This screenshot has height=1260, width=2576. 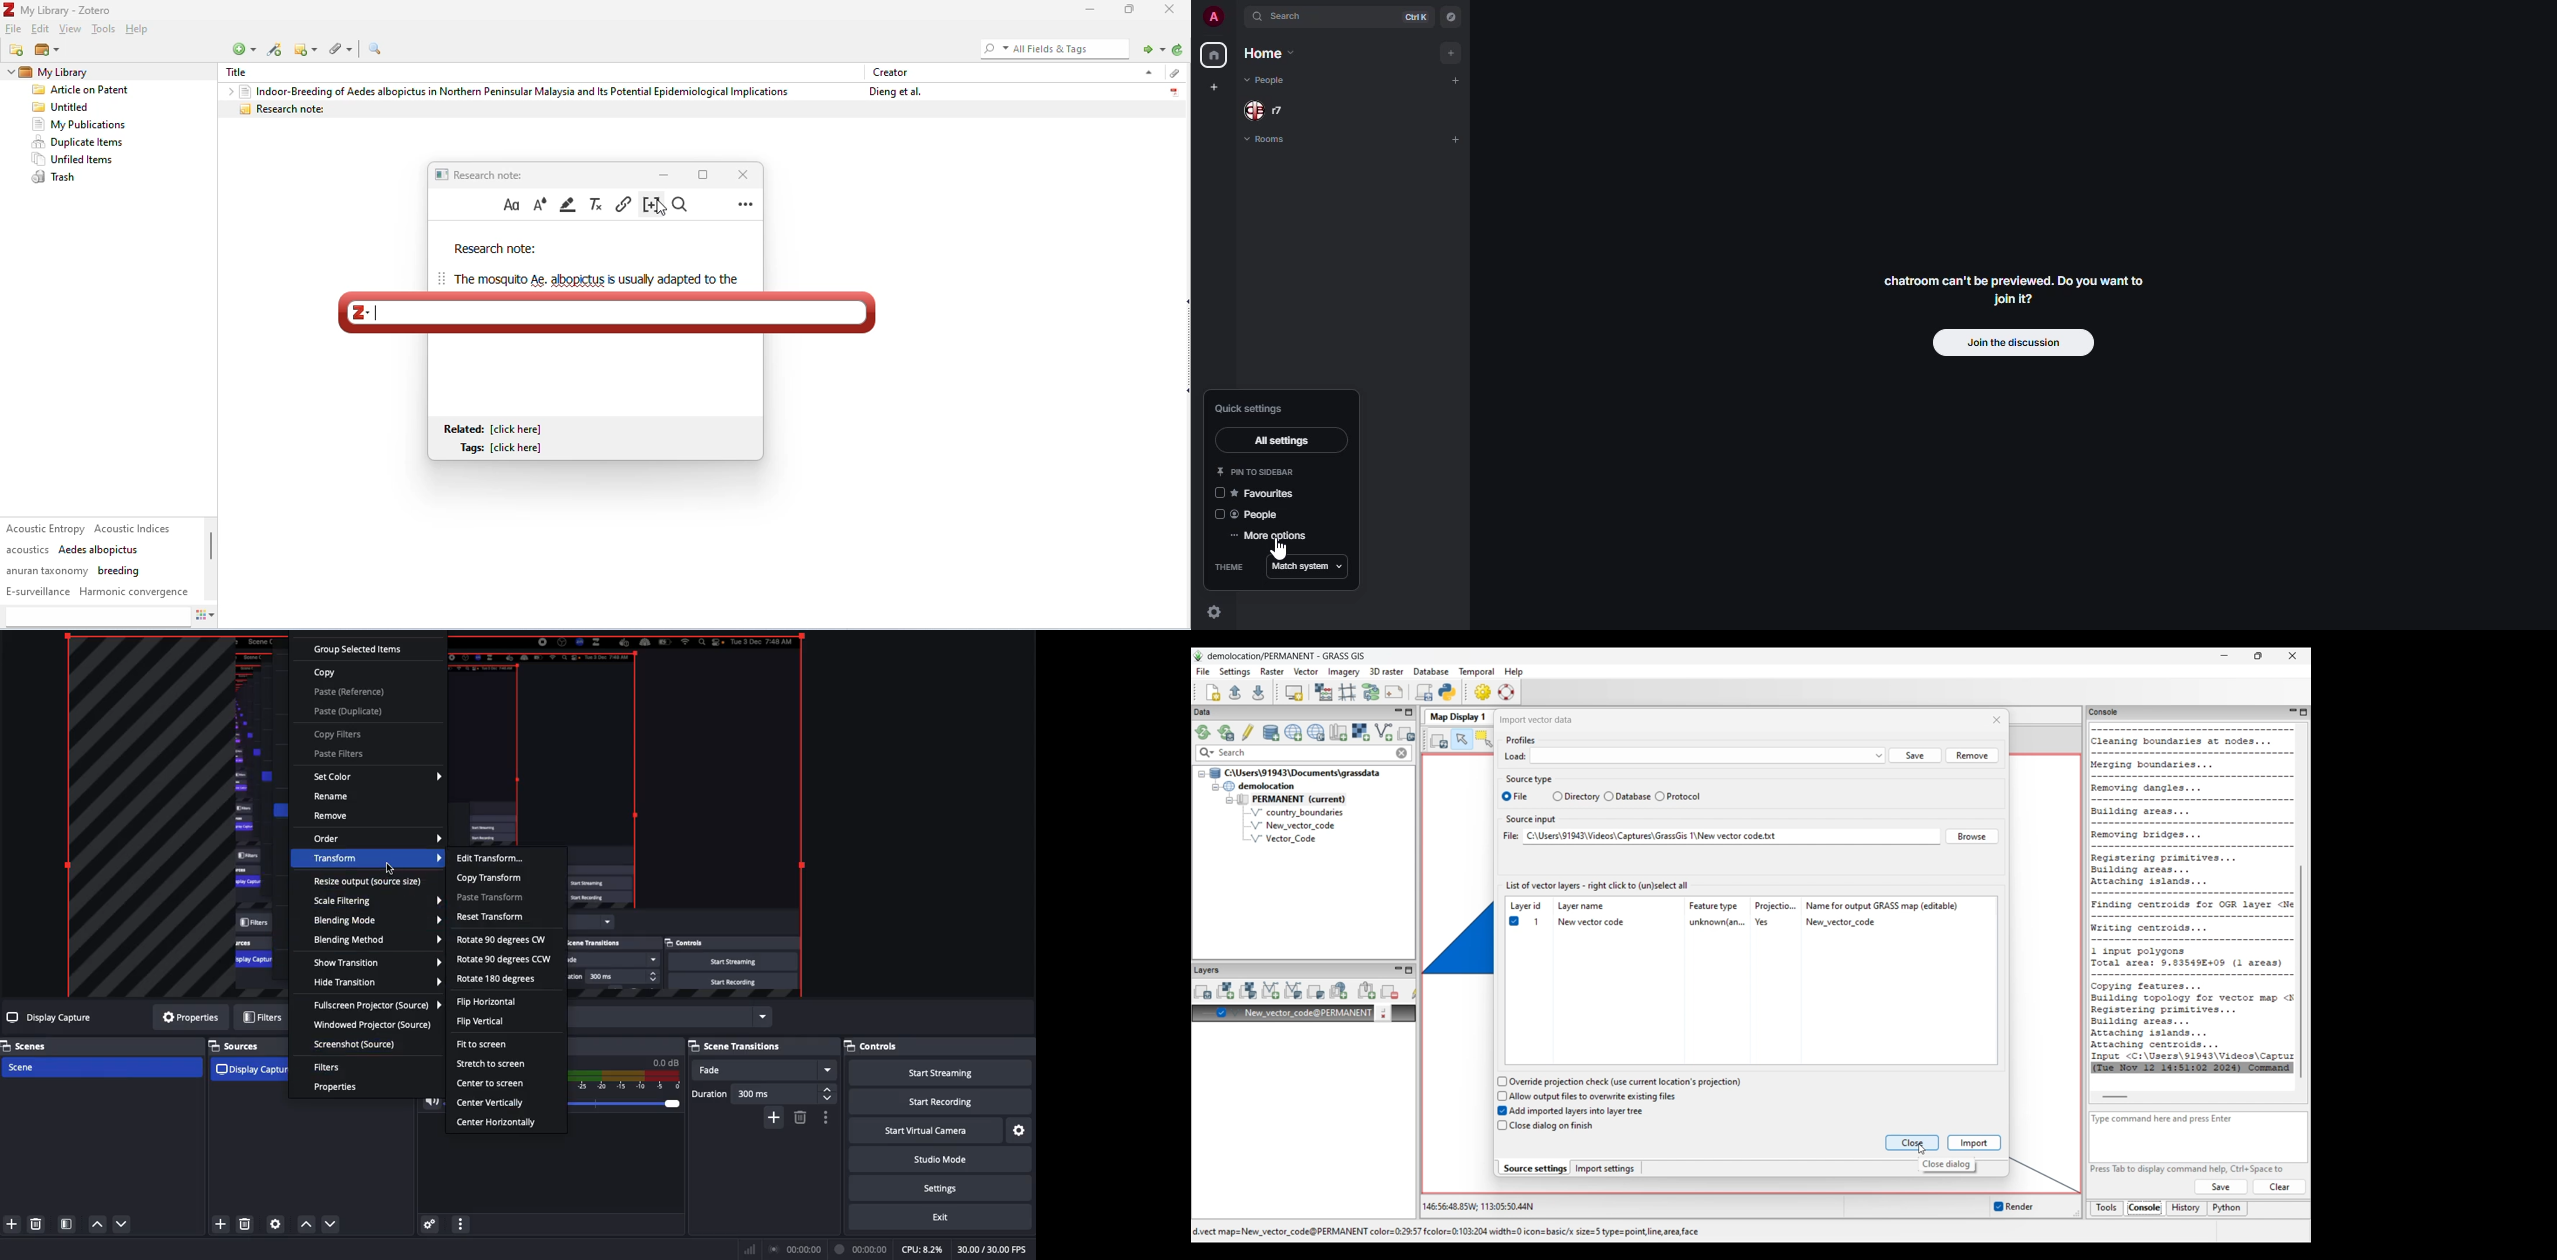 I want to click on Full screen projector, so click(x=378, y=1005).